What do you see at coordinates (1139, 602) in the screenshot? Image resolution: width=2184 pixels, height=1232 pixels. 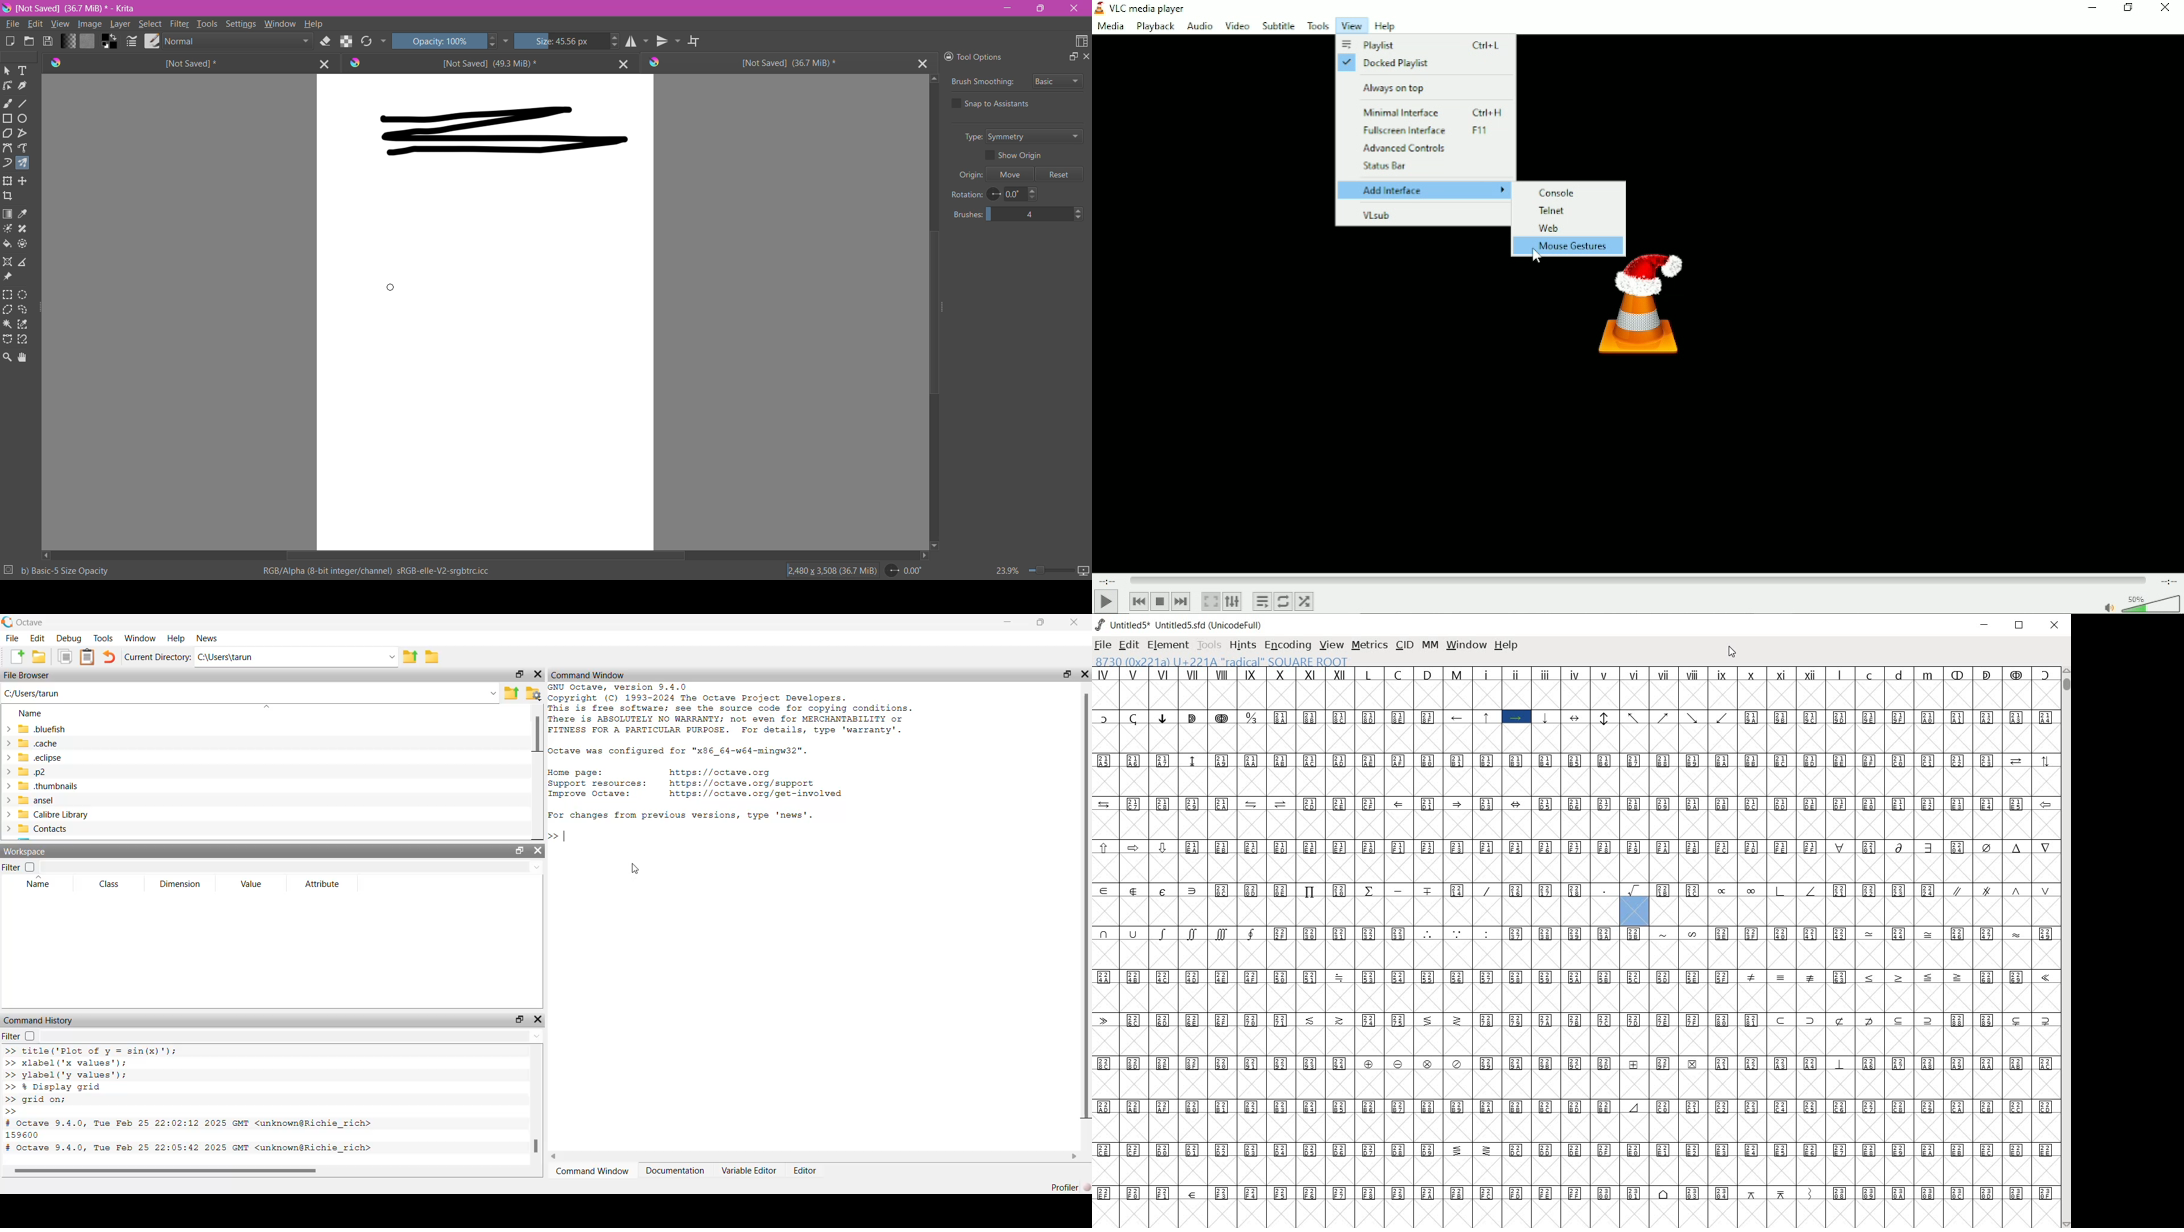 I see `Previous ` at bounding box center [1139, 602].